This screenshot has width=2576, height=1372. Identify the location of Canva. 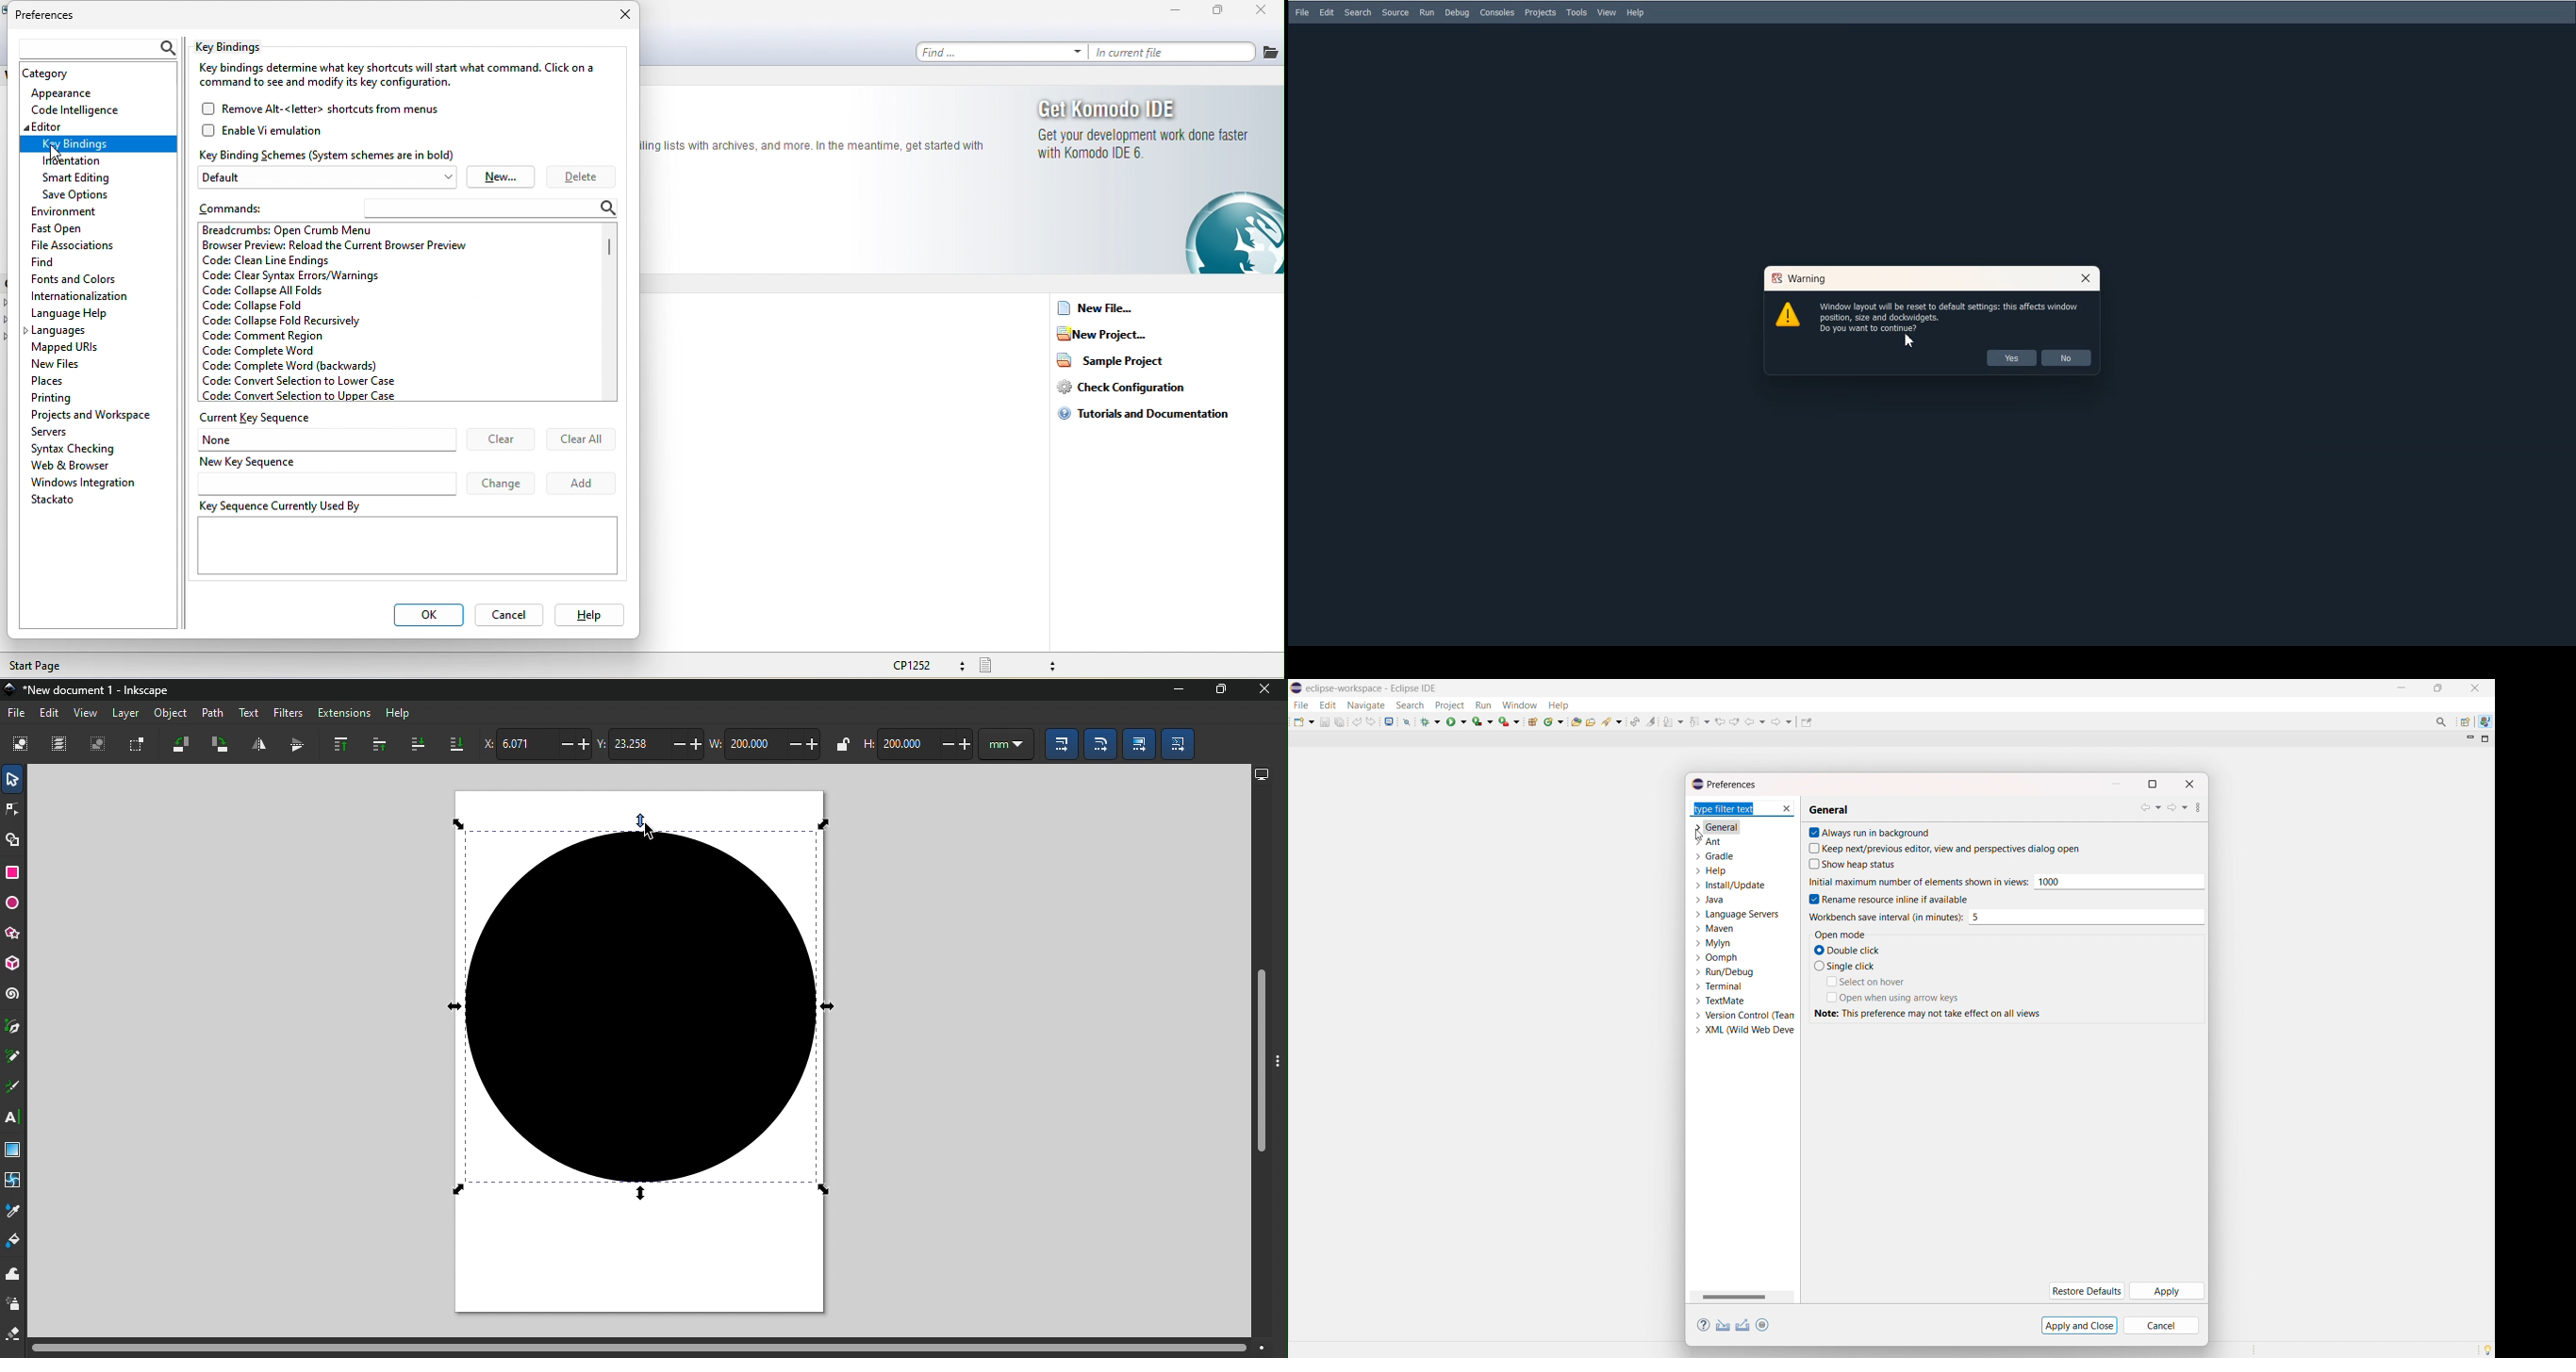
(647, 1053).